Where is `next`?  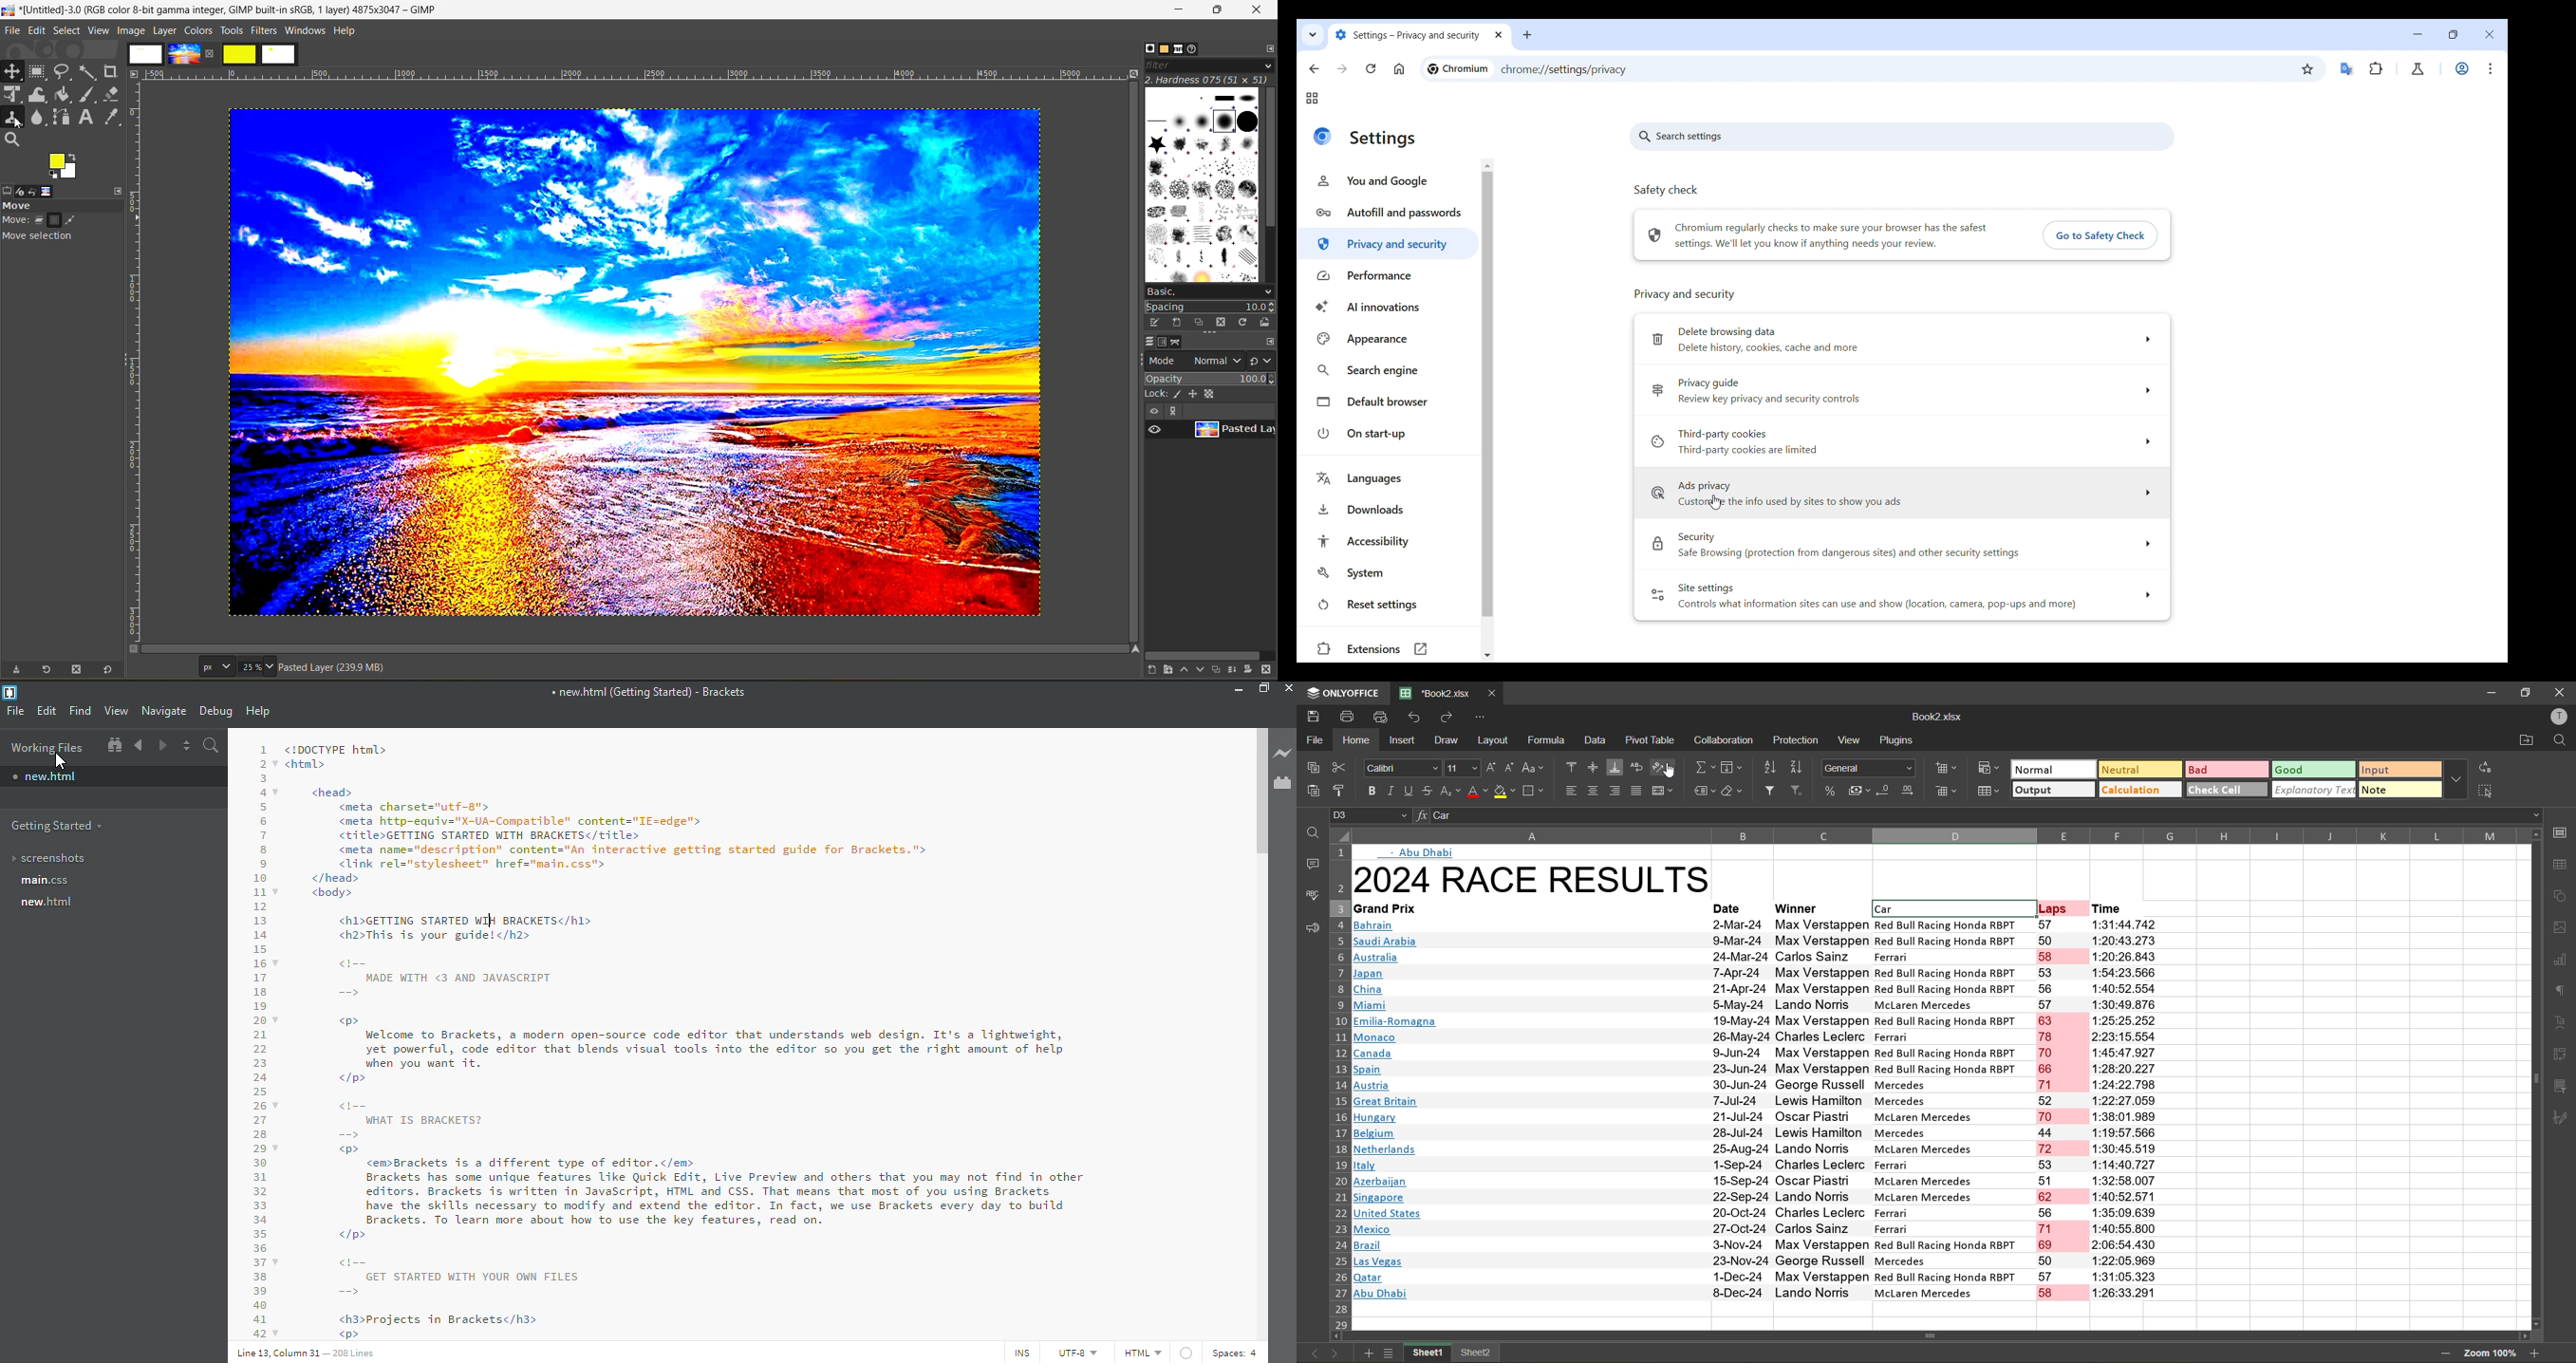 next is located at coordinates (1337, 1353).